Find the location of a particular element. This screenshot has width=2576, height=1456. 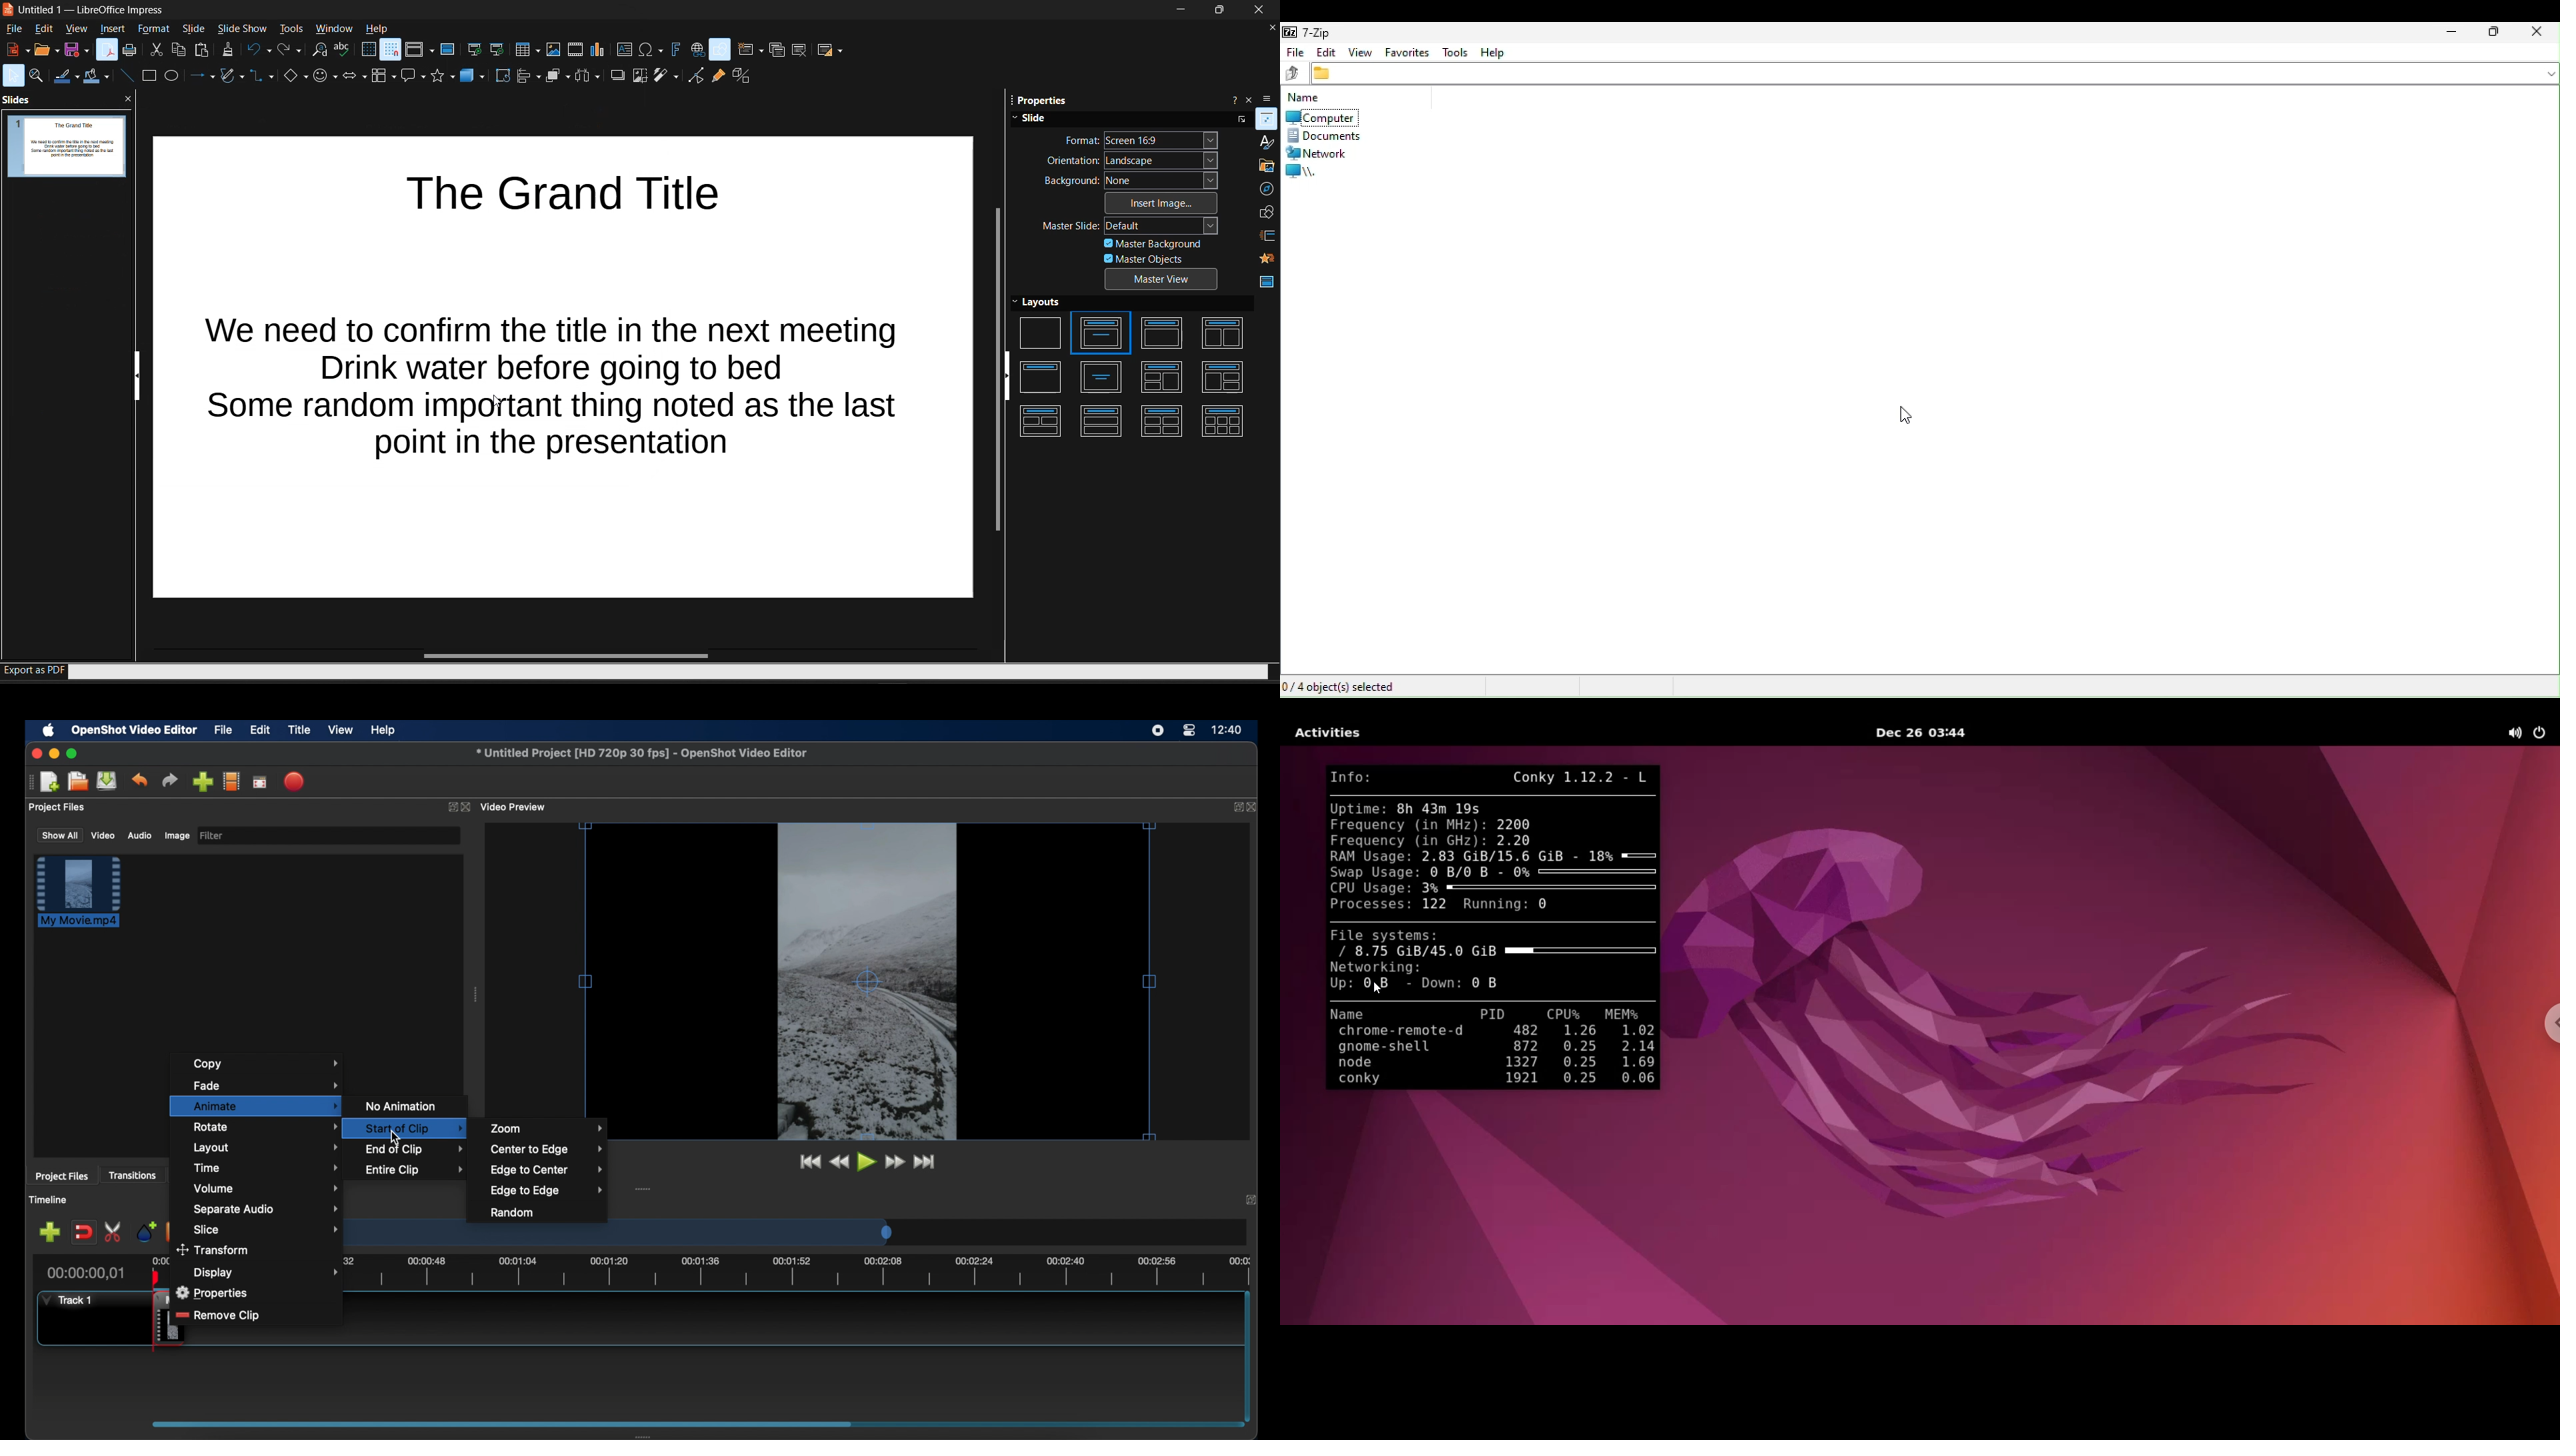

save is located at coordinates (75, 50).